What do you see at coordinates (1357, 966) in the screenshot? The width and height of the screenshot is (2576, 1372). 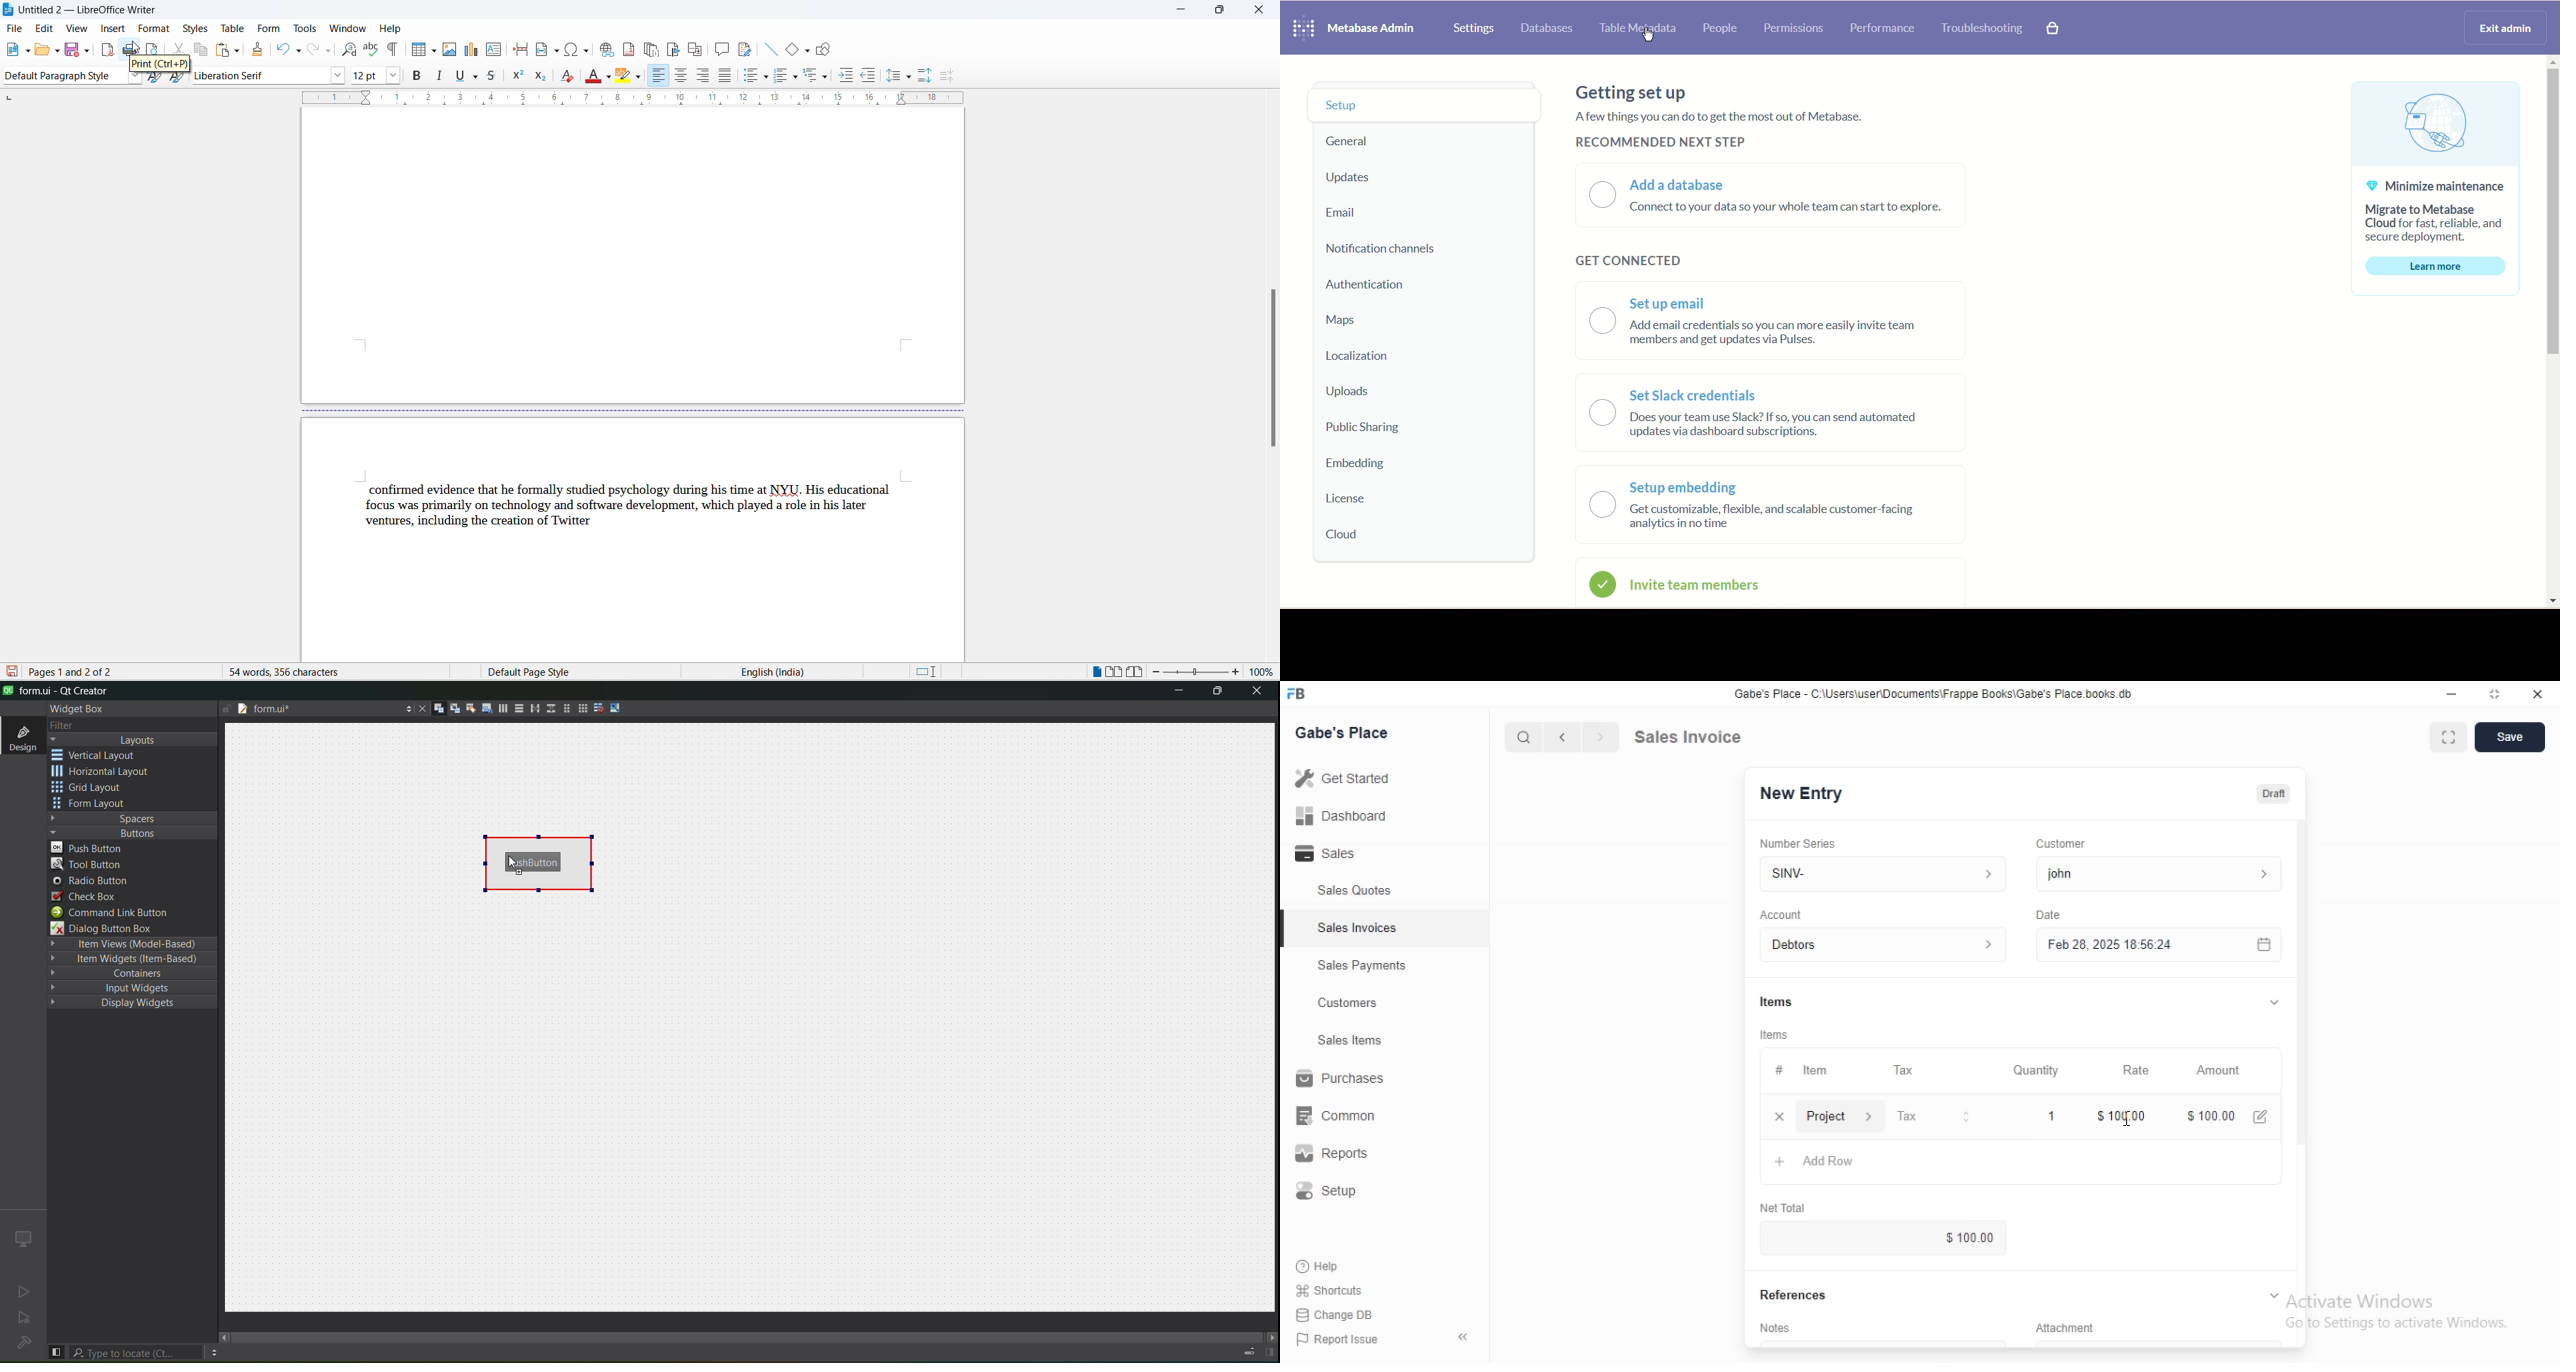 I see `Sales Payments` at bounding box center [1357, 966].